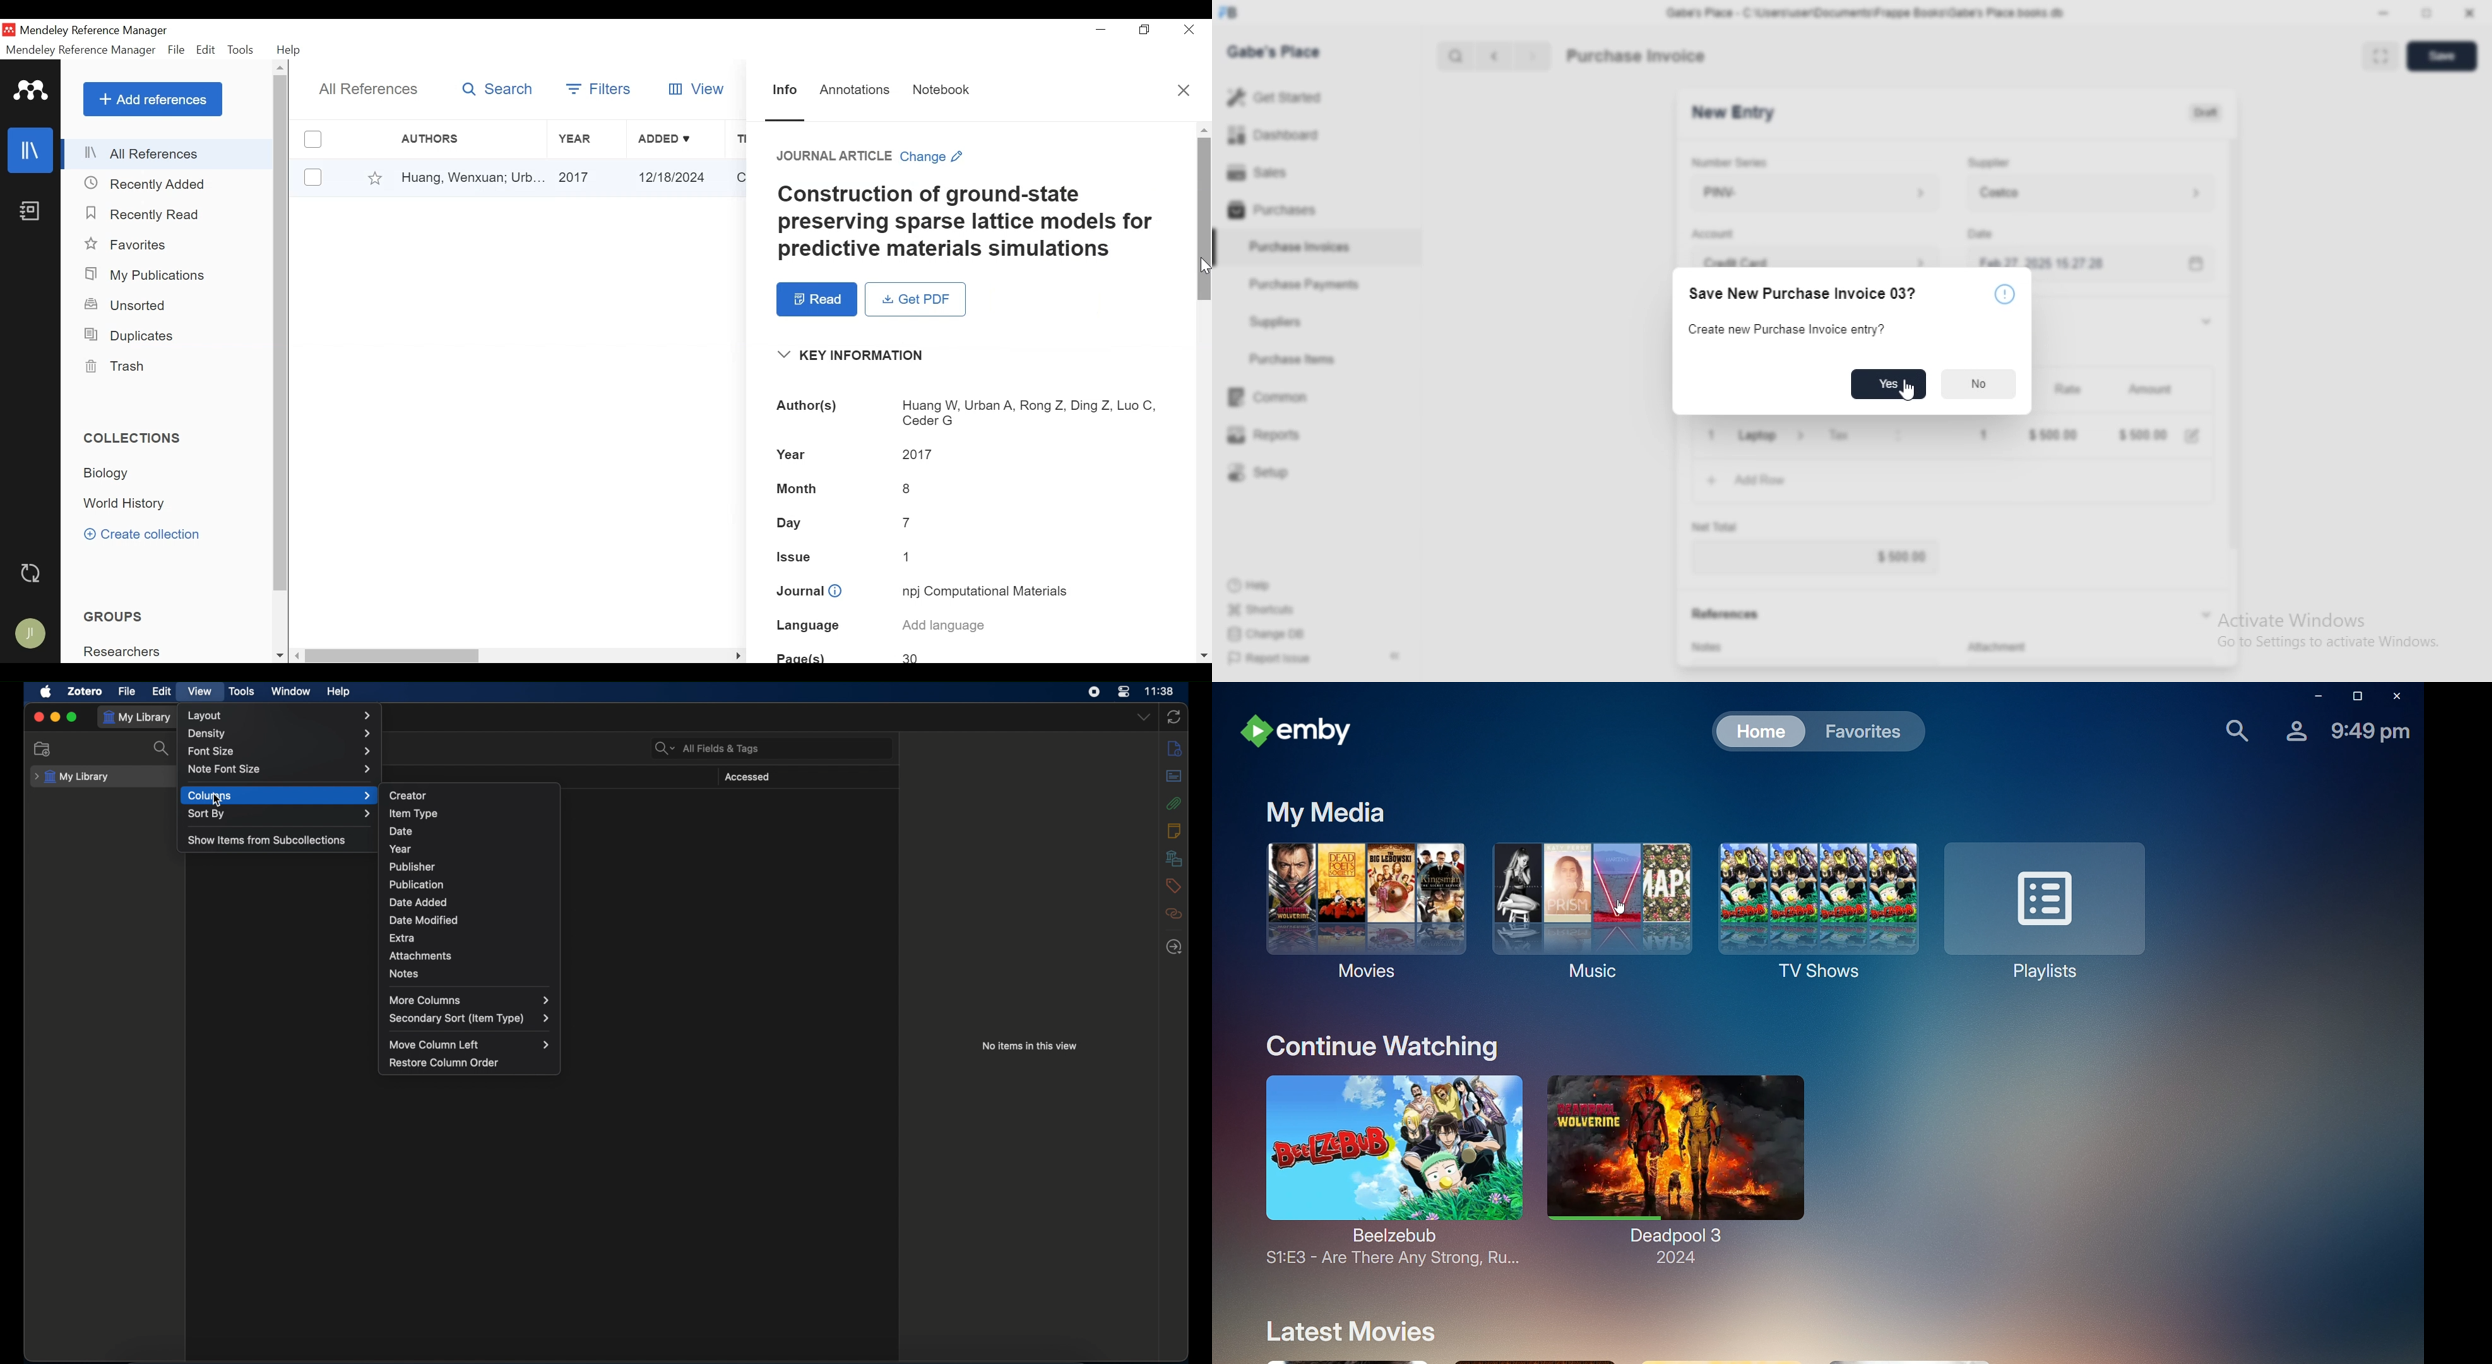 The width and height of the screenshot is (2492, 1372). I want to click on Close, so click(1712, 435).